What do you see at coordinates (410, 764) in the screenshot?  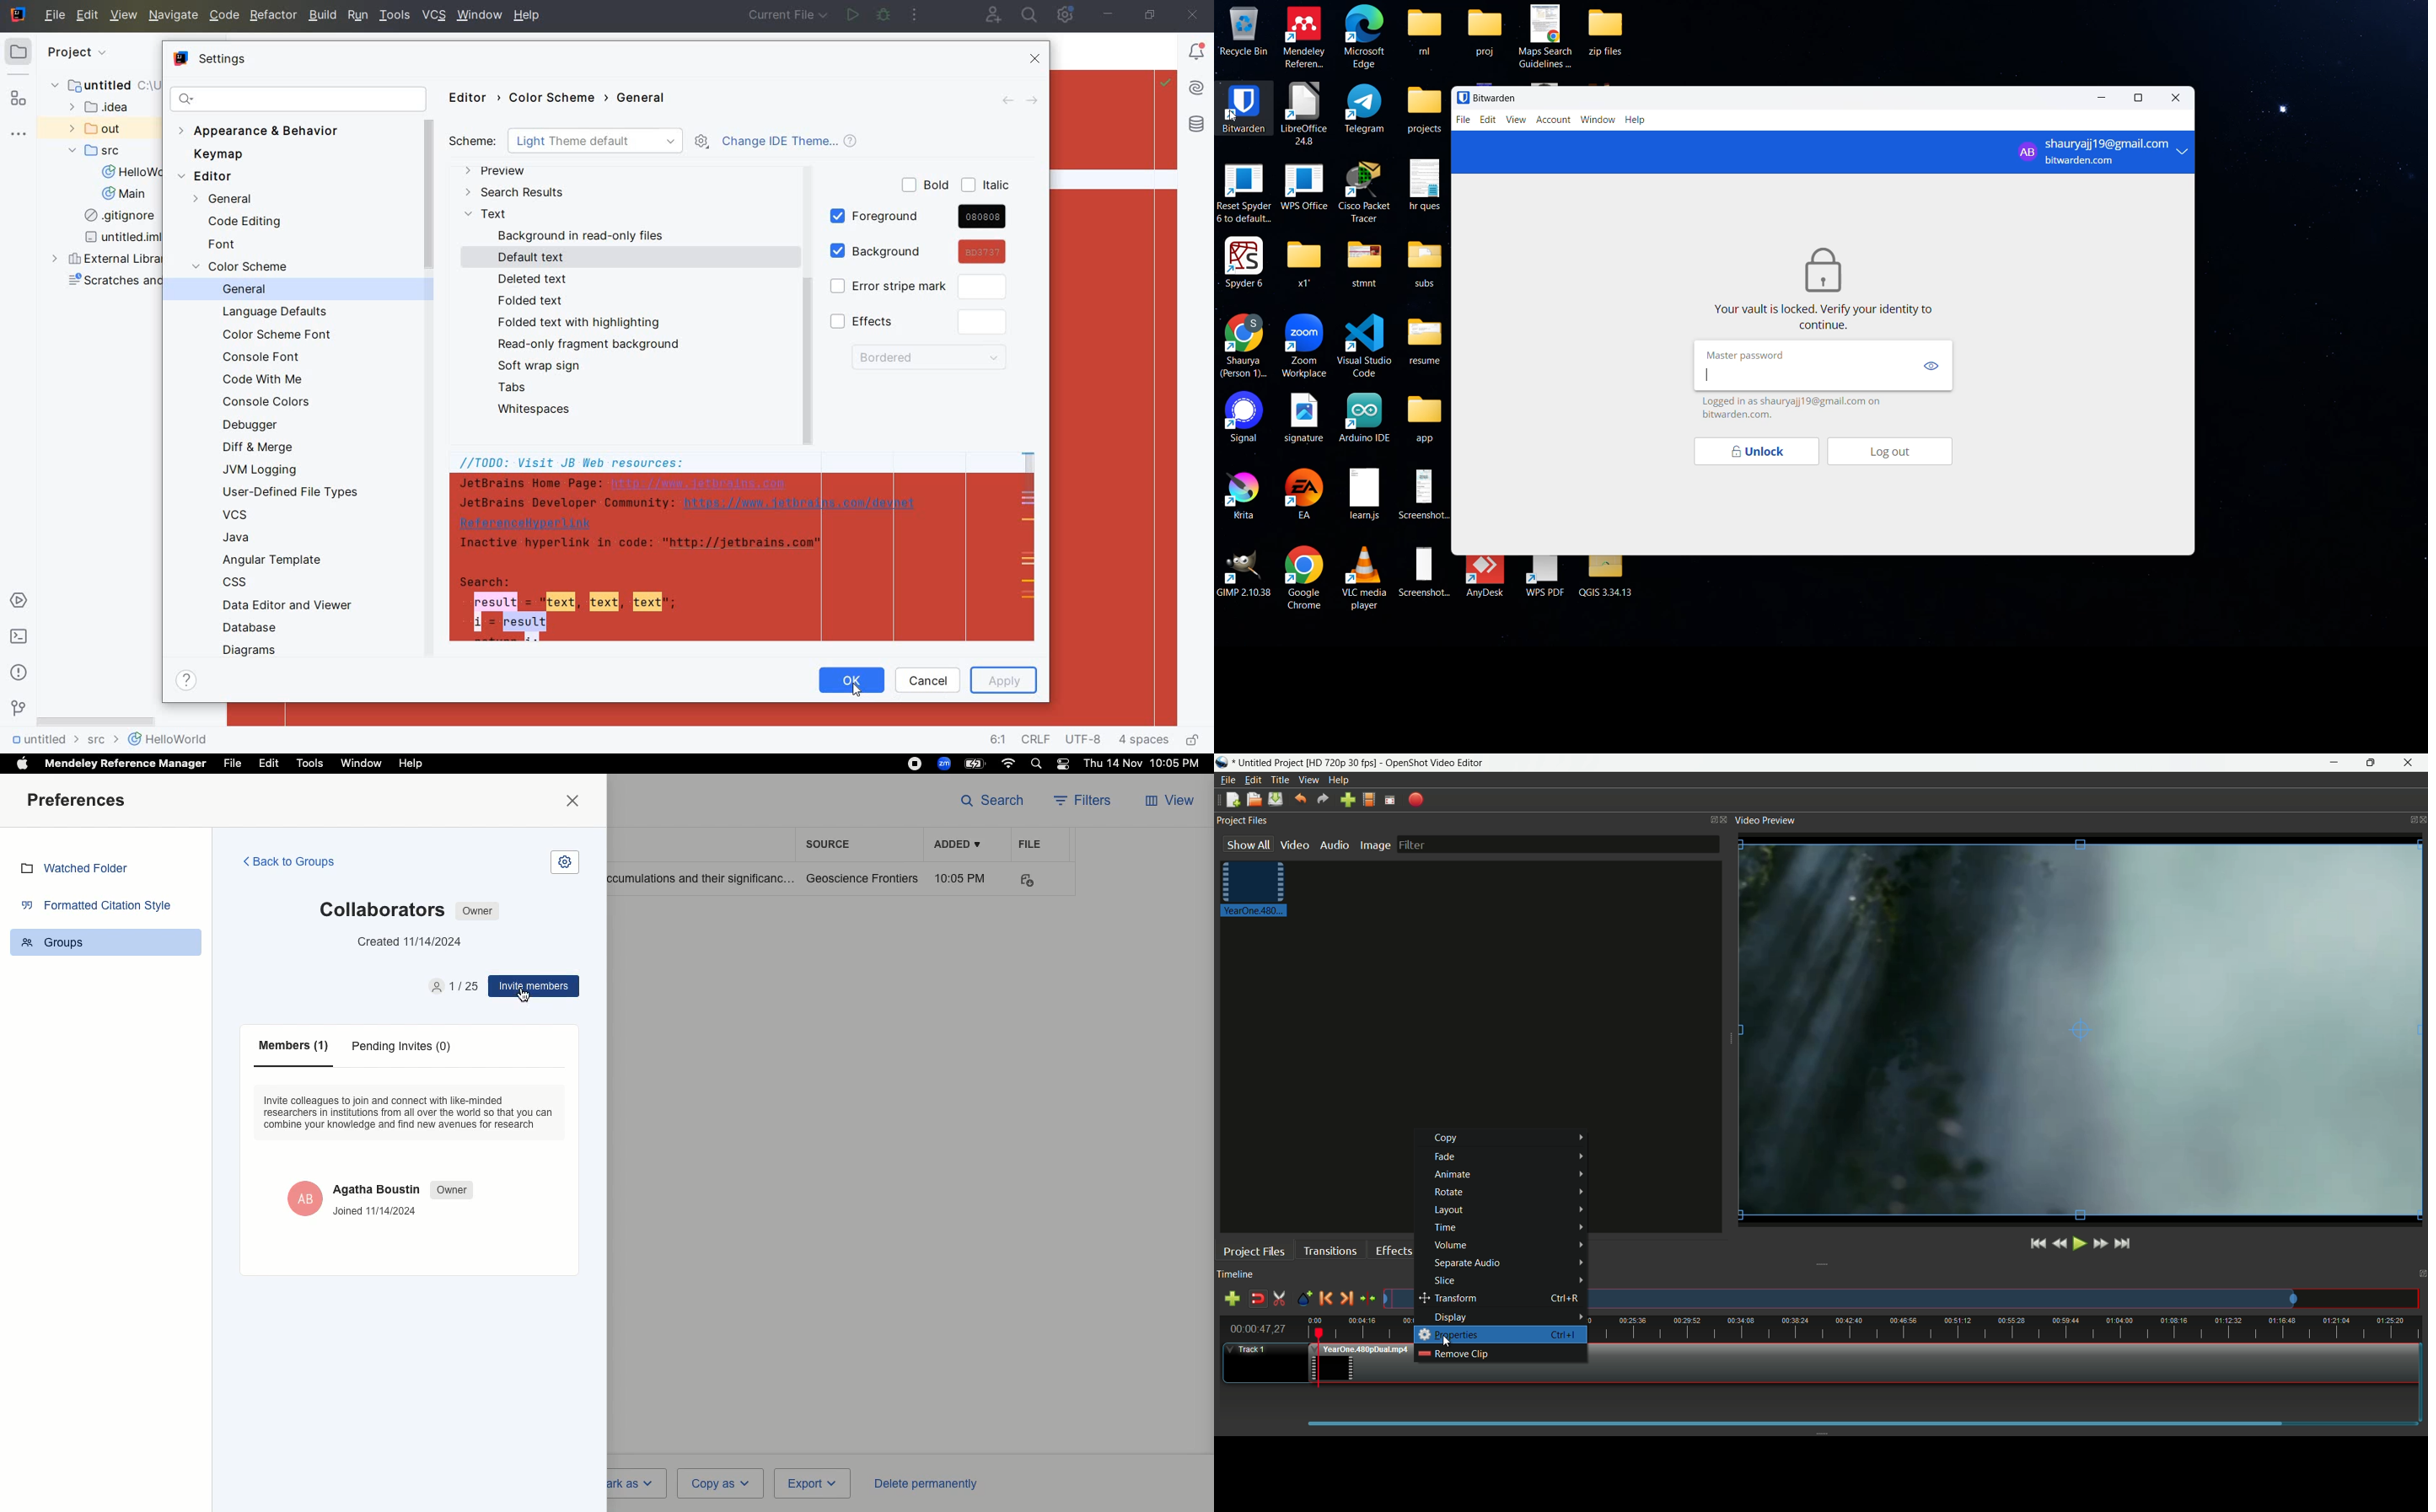 I see `Help` at bounding box center [410, 764].